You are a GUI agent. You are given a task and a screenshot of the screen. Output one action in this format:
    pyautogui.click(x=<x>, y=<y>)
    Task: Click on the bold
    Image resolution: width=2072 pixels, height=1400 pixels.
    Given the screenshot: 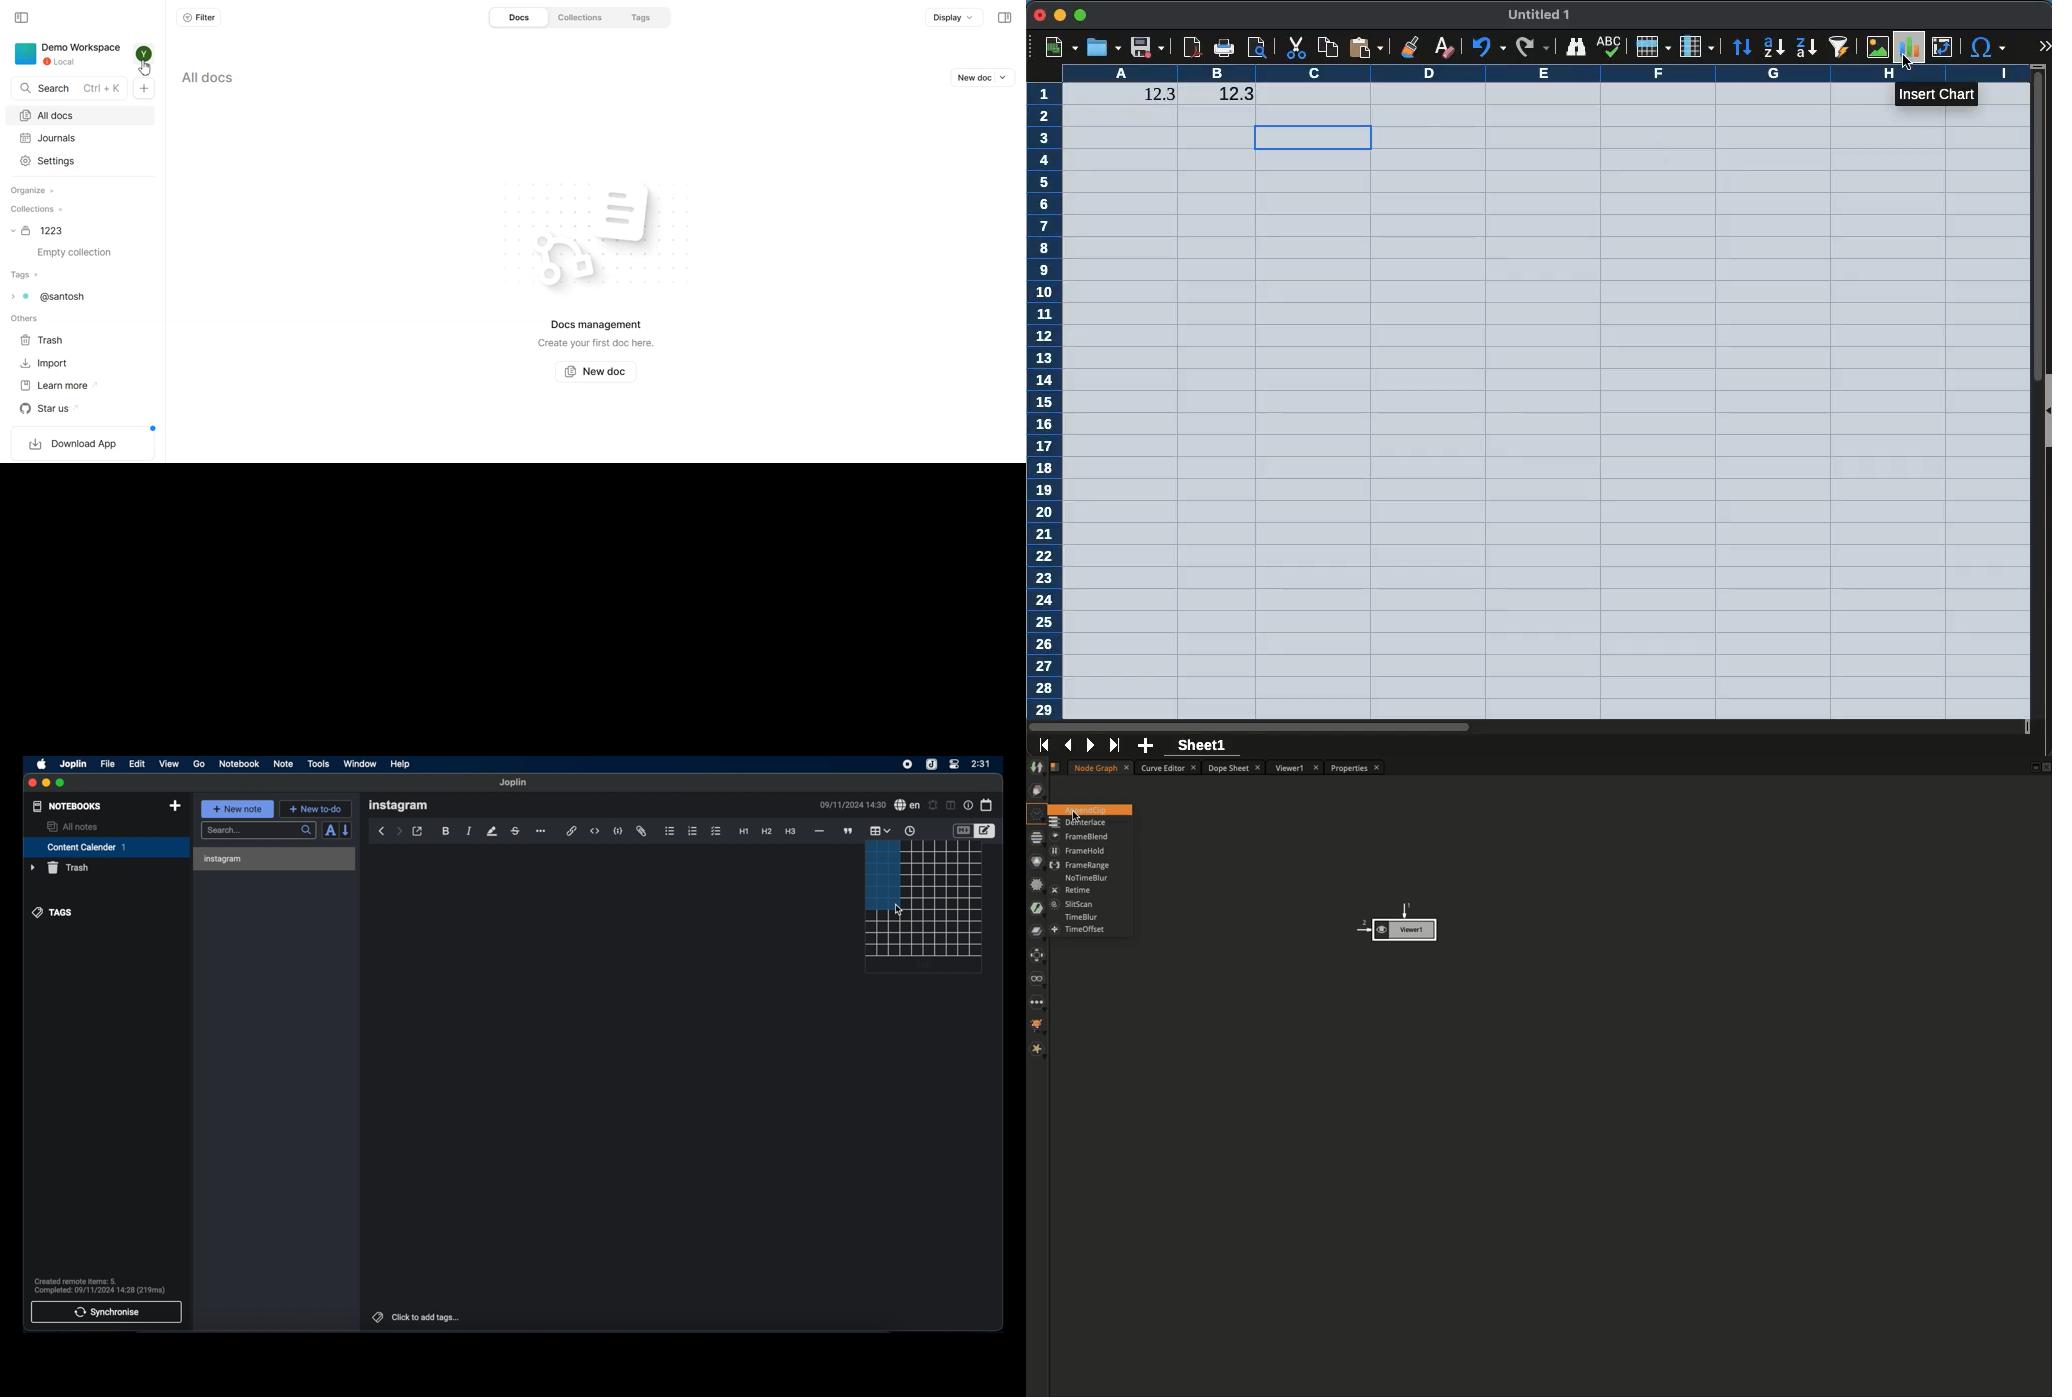 What is the action you would take?
    pyautogui.click(x=446, y=831)
    